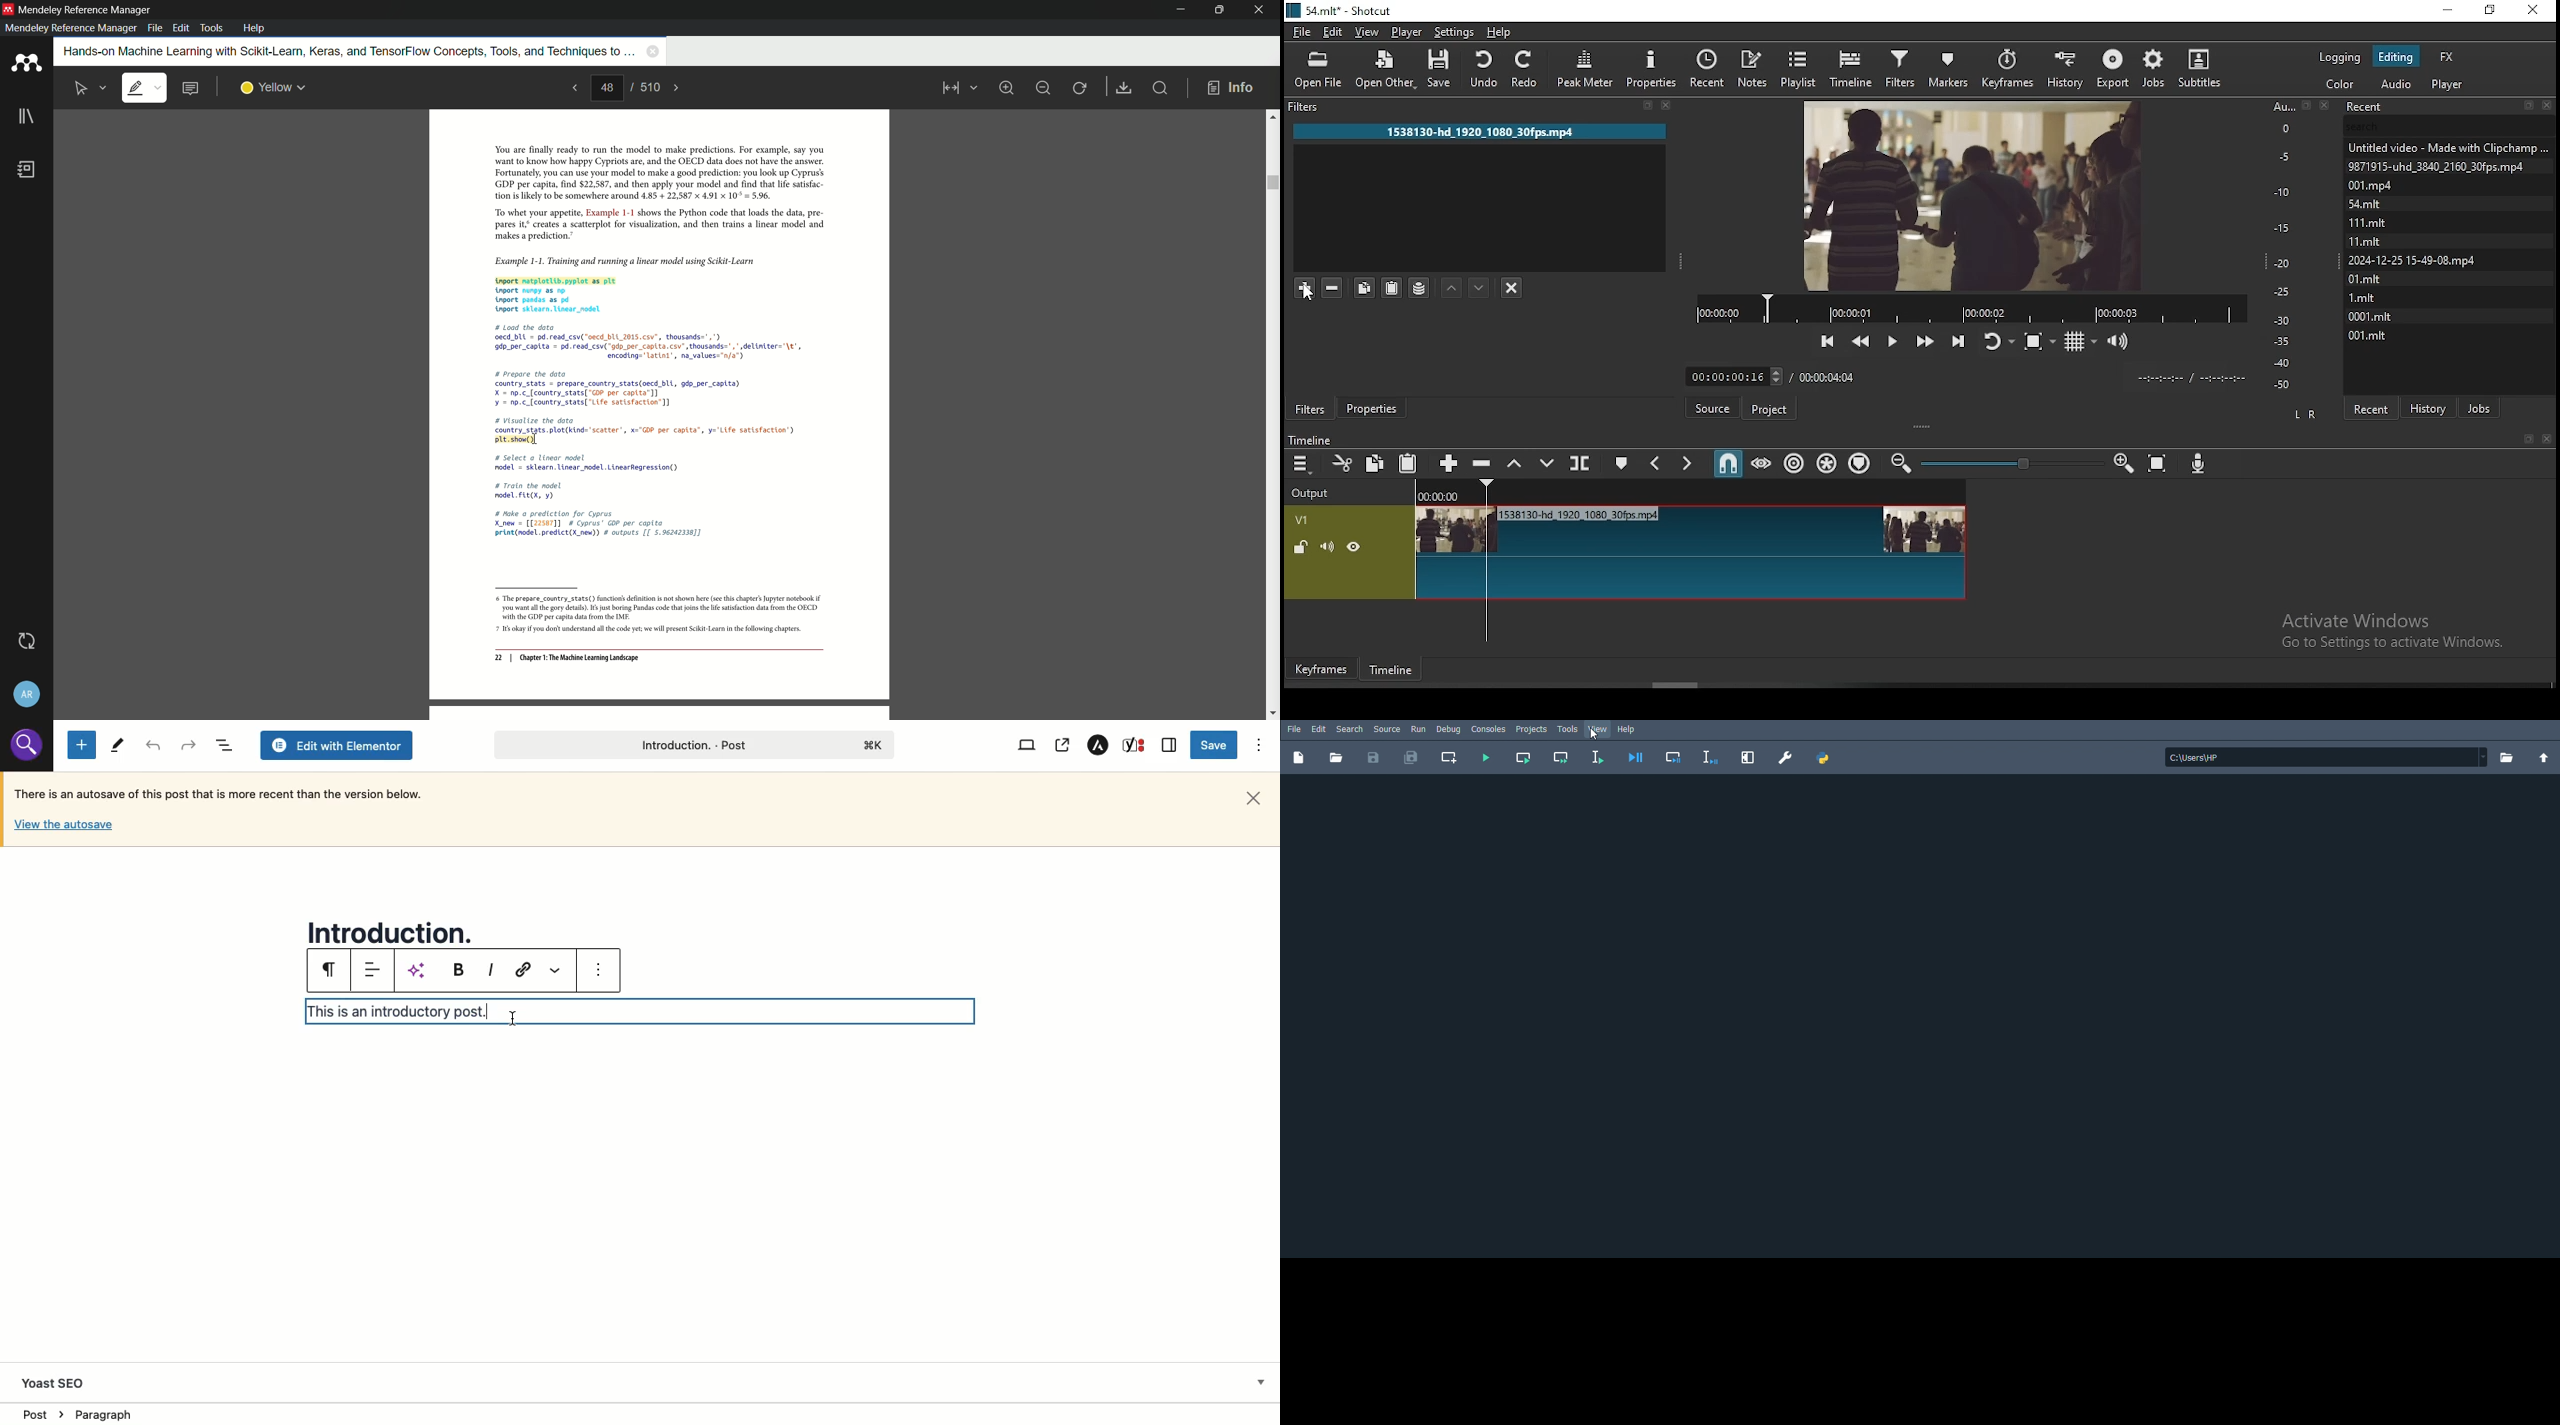 This screenshot has width=2576, height=1428. Describe the element at coordinates (82, 744) in the screenshot. I see `Add new block` at that location.